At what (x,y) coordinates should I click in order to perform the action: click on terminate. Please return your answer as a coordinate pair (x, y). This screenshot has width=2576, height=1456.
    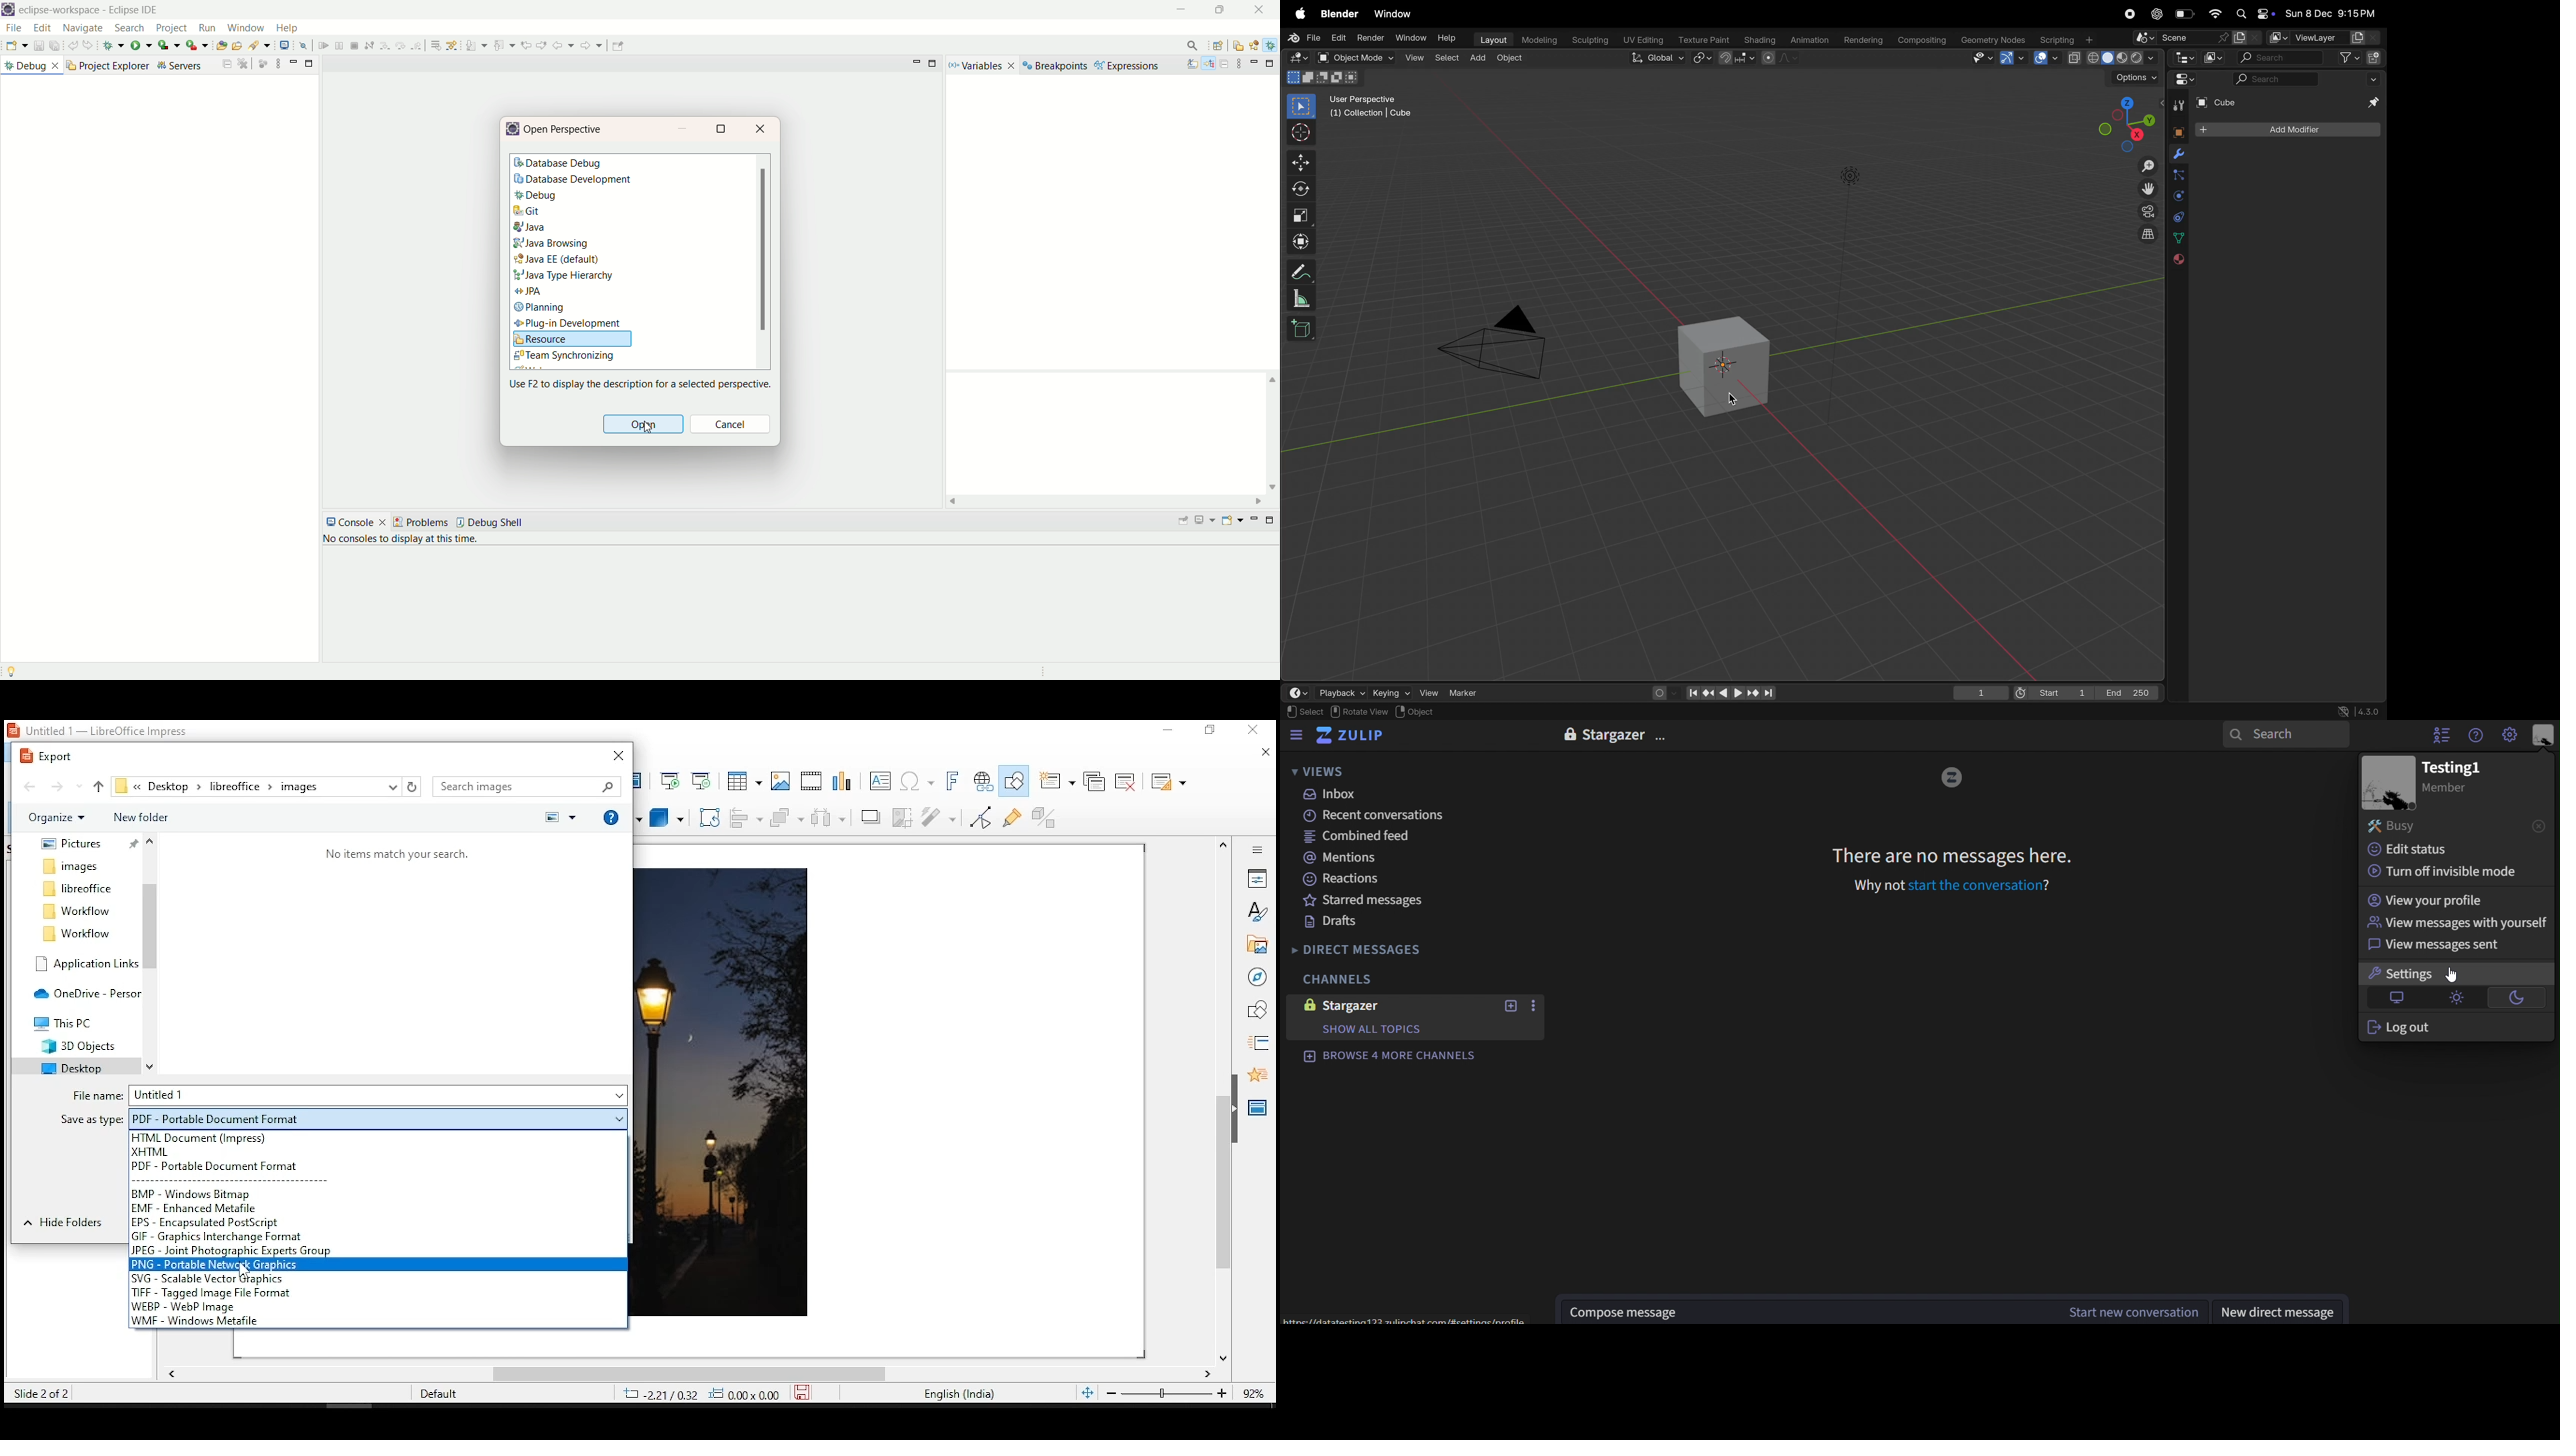
    Looking at the image, I should click on (451, 45).